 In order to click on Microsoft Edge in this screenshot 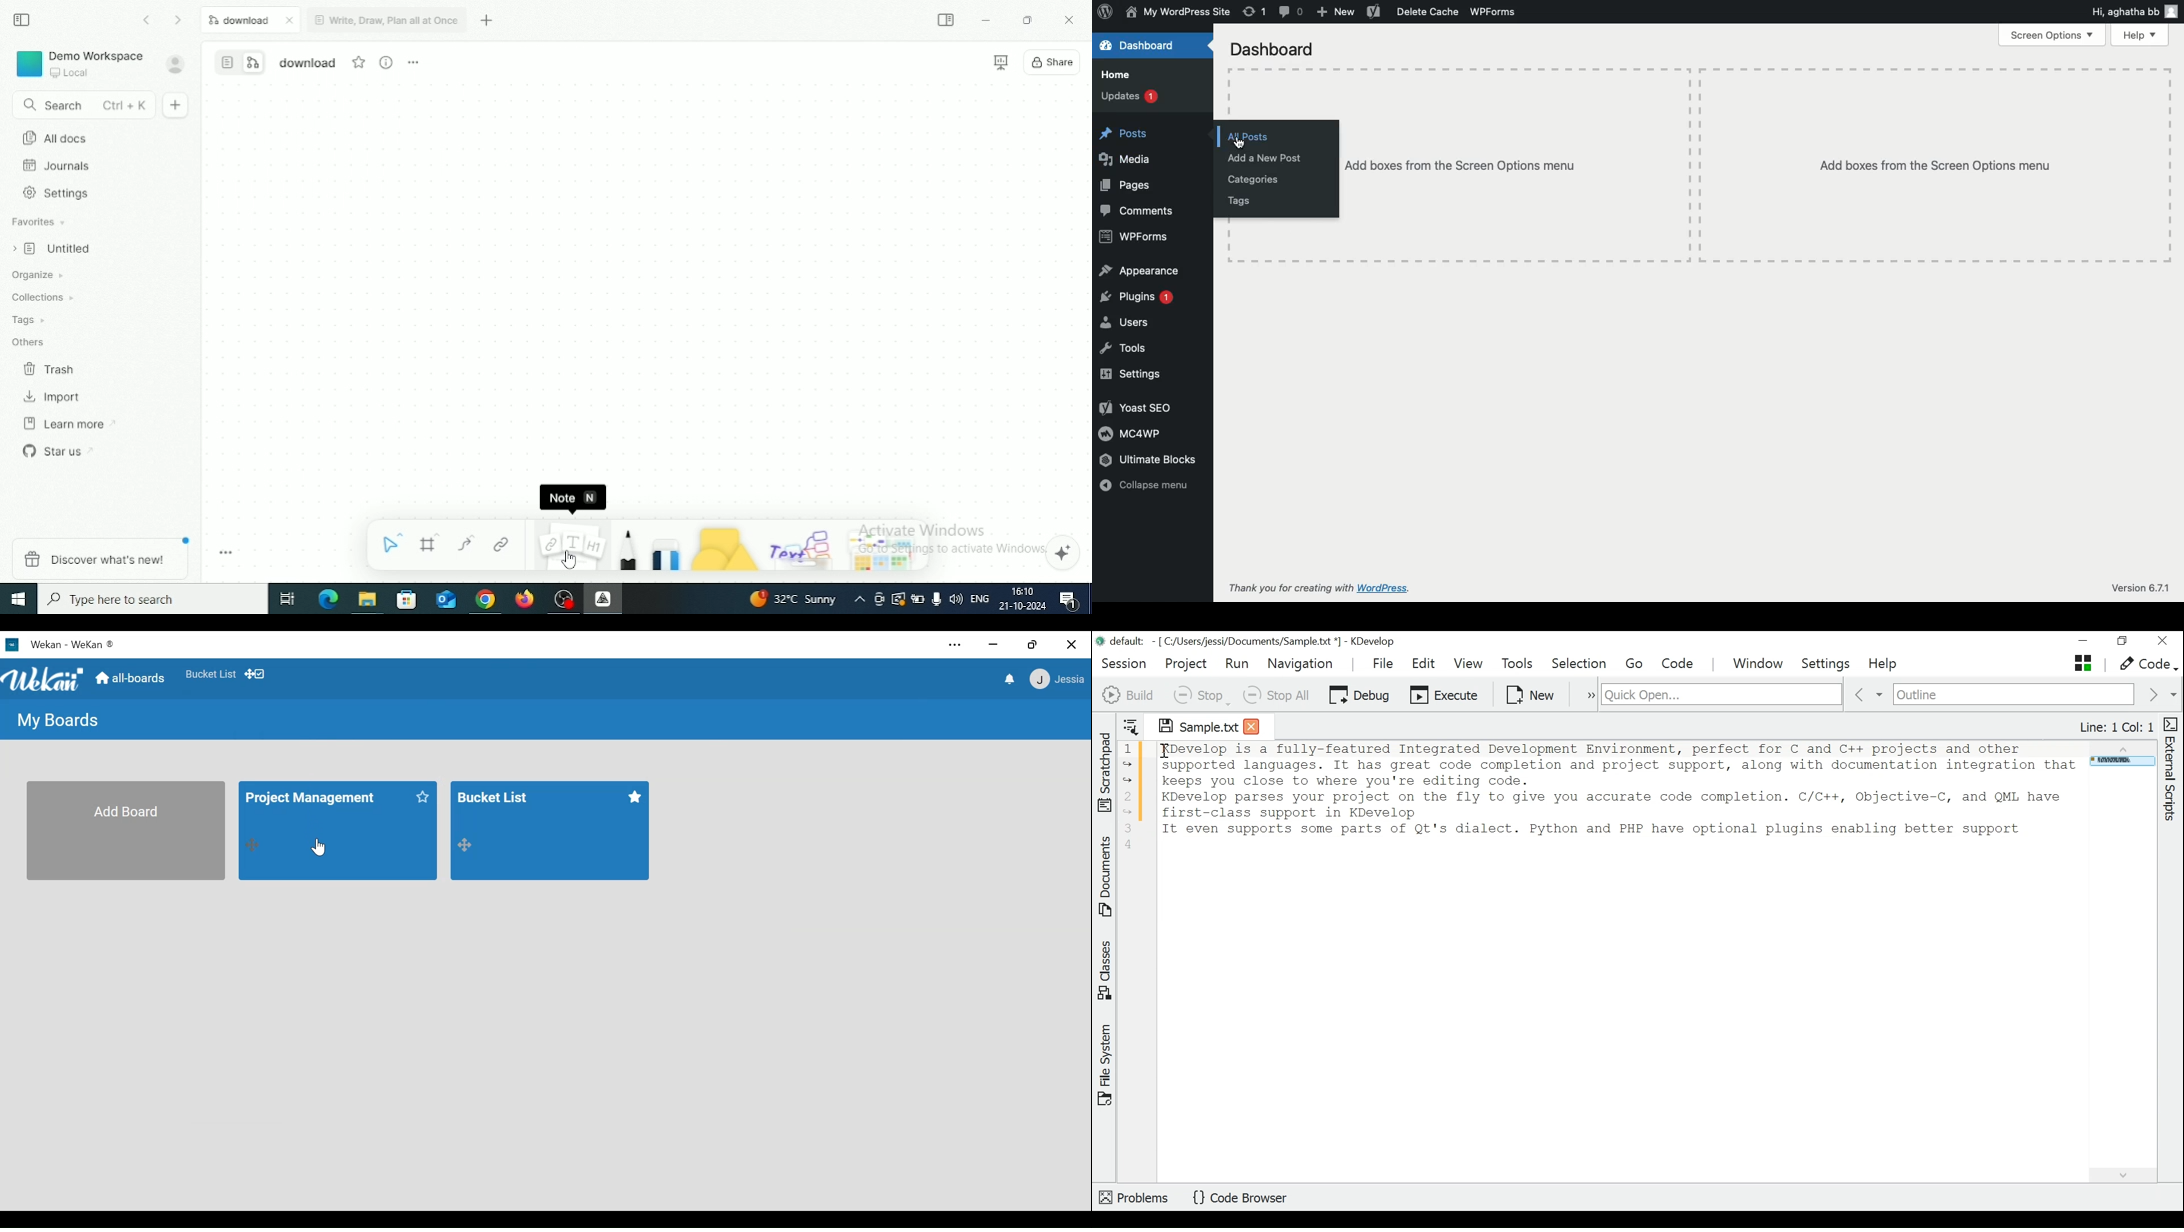, I will do `click(326, 600)`.